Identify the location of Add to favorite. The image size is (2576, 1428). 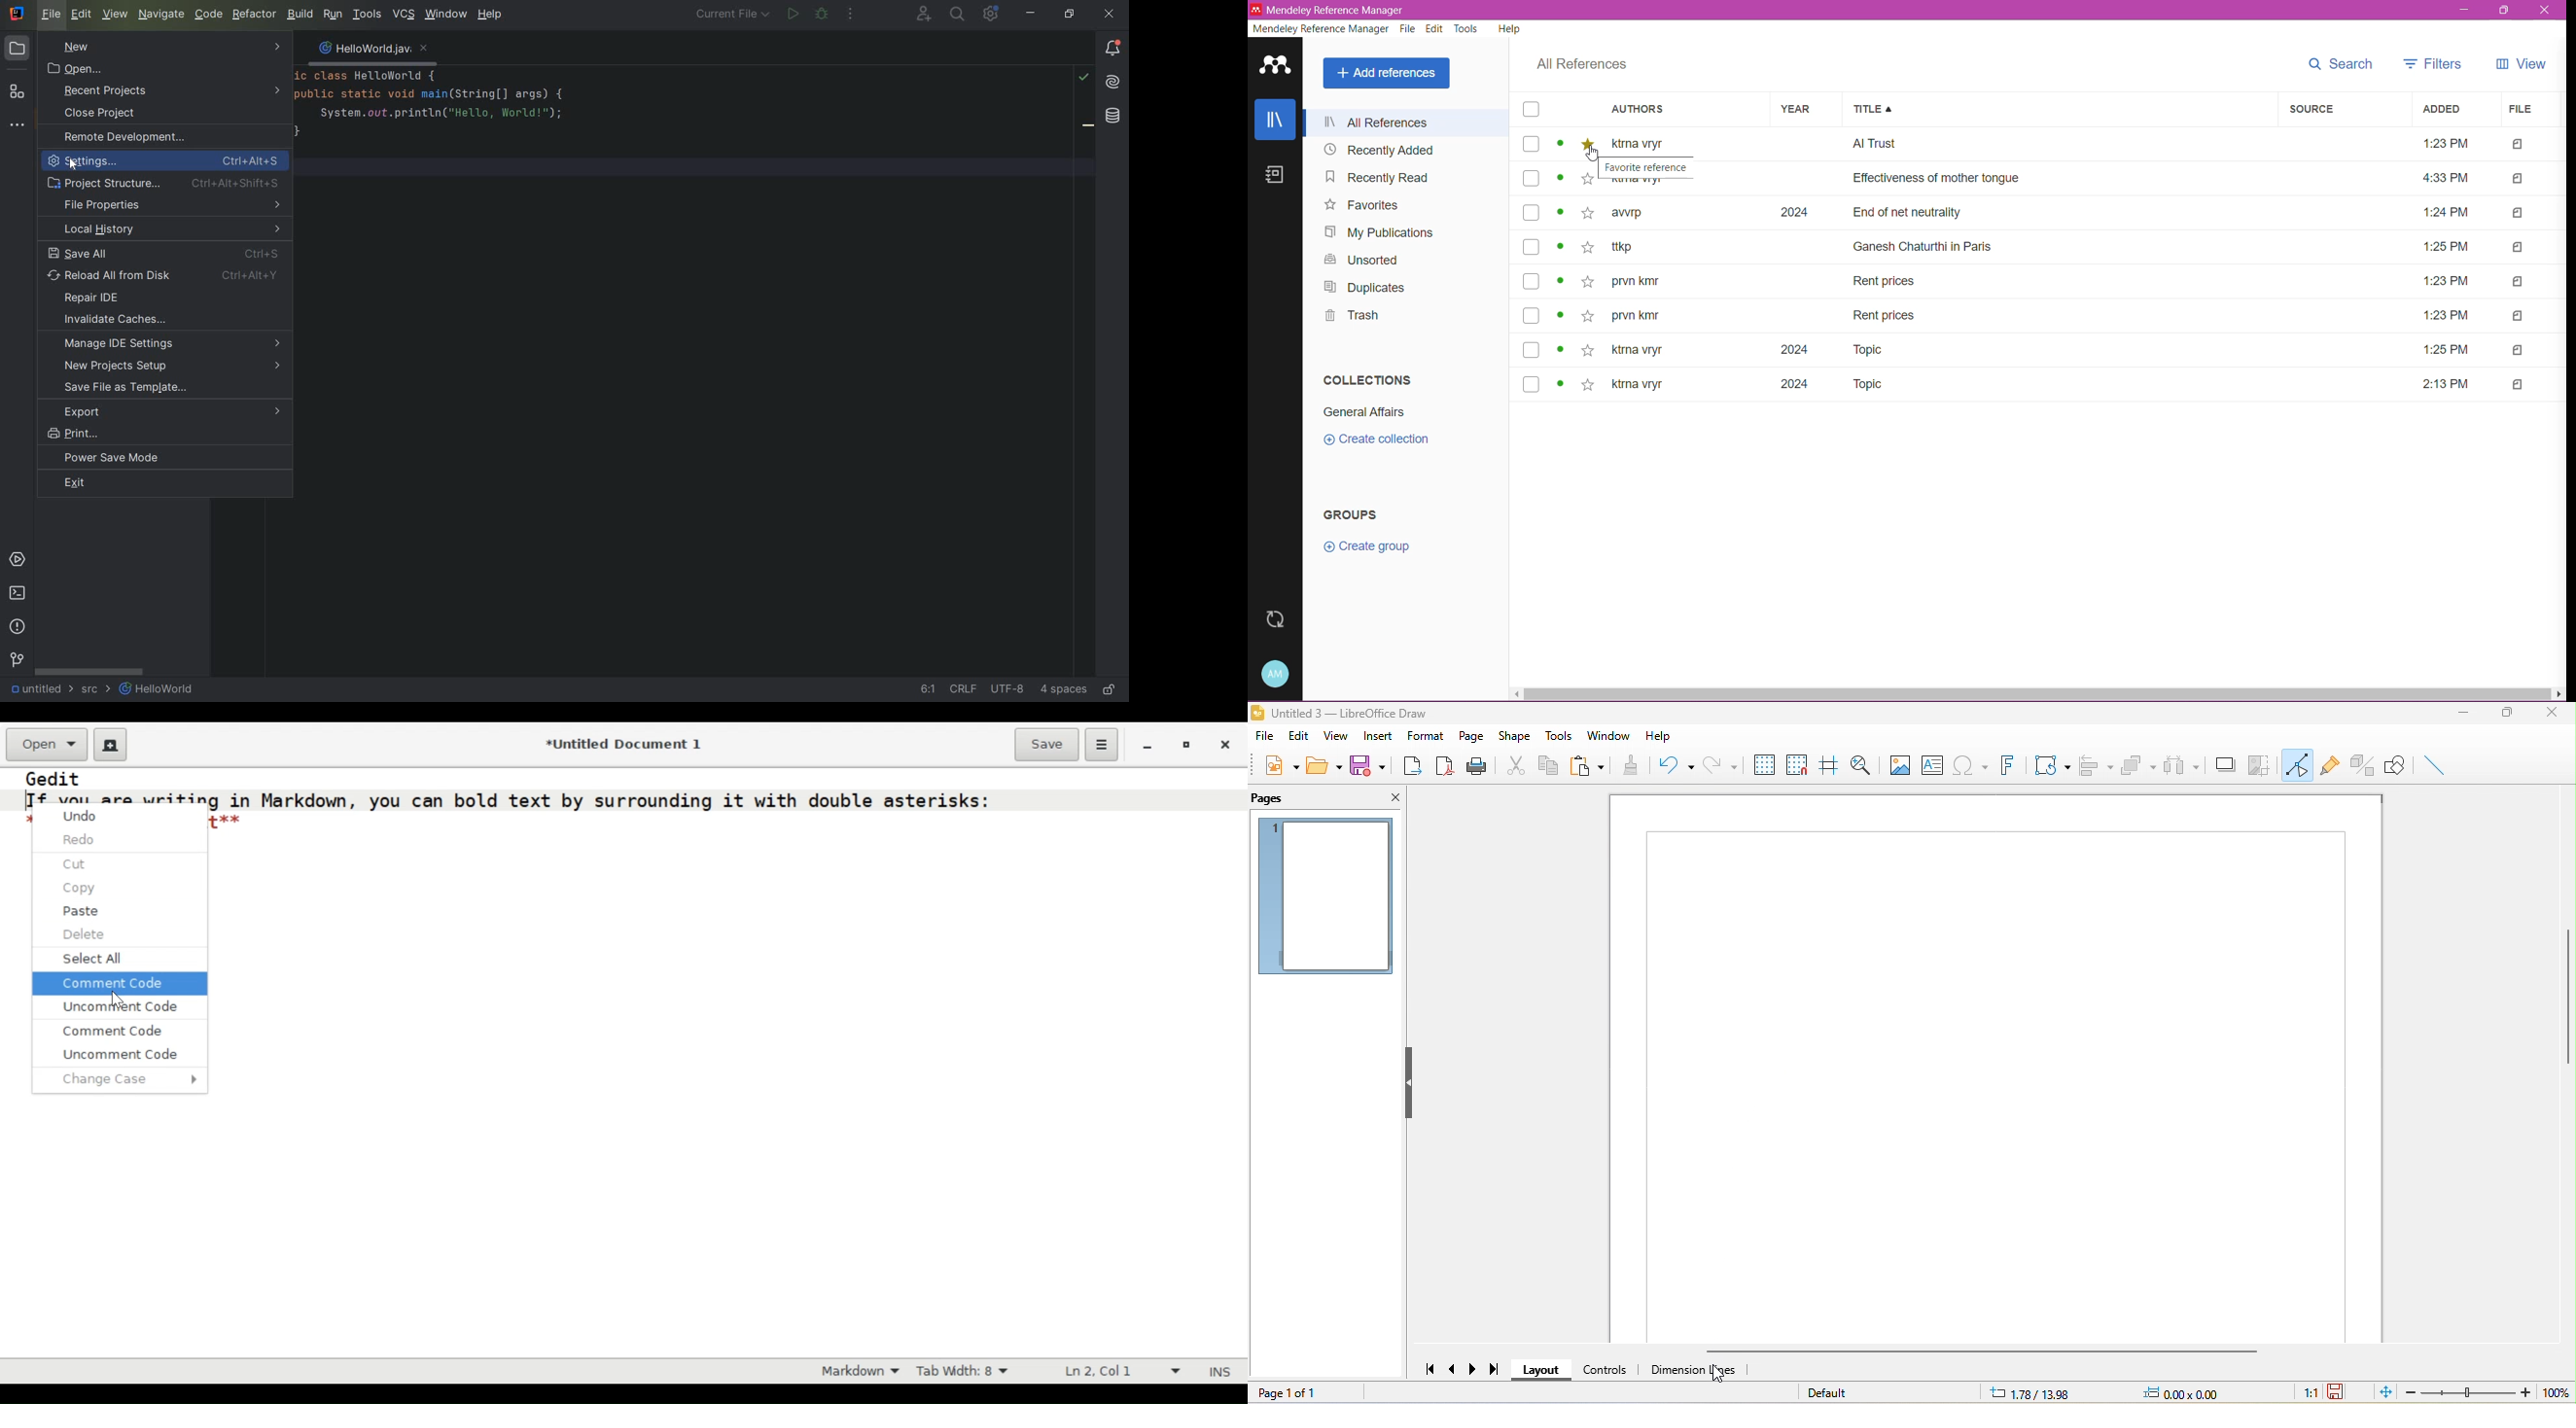
(1588, 247).